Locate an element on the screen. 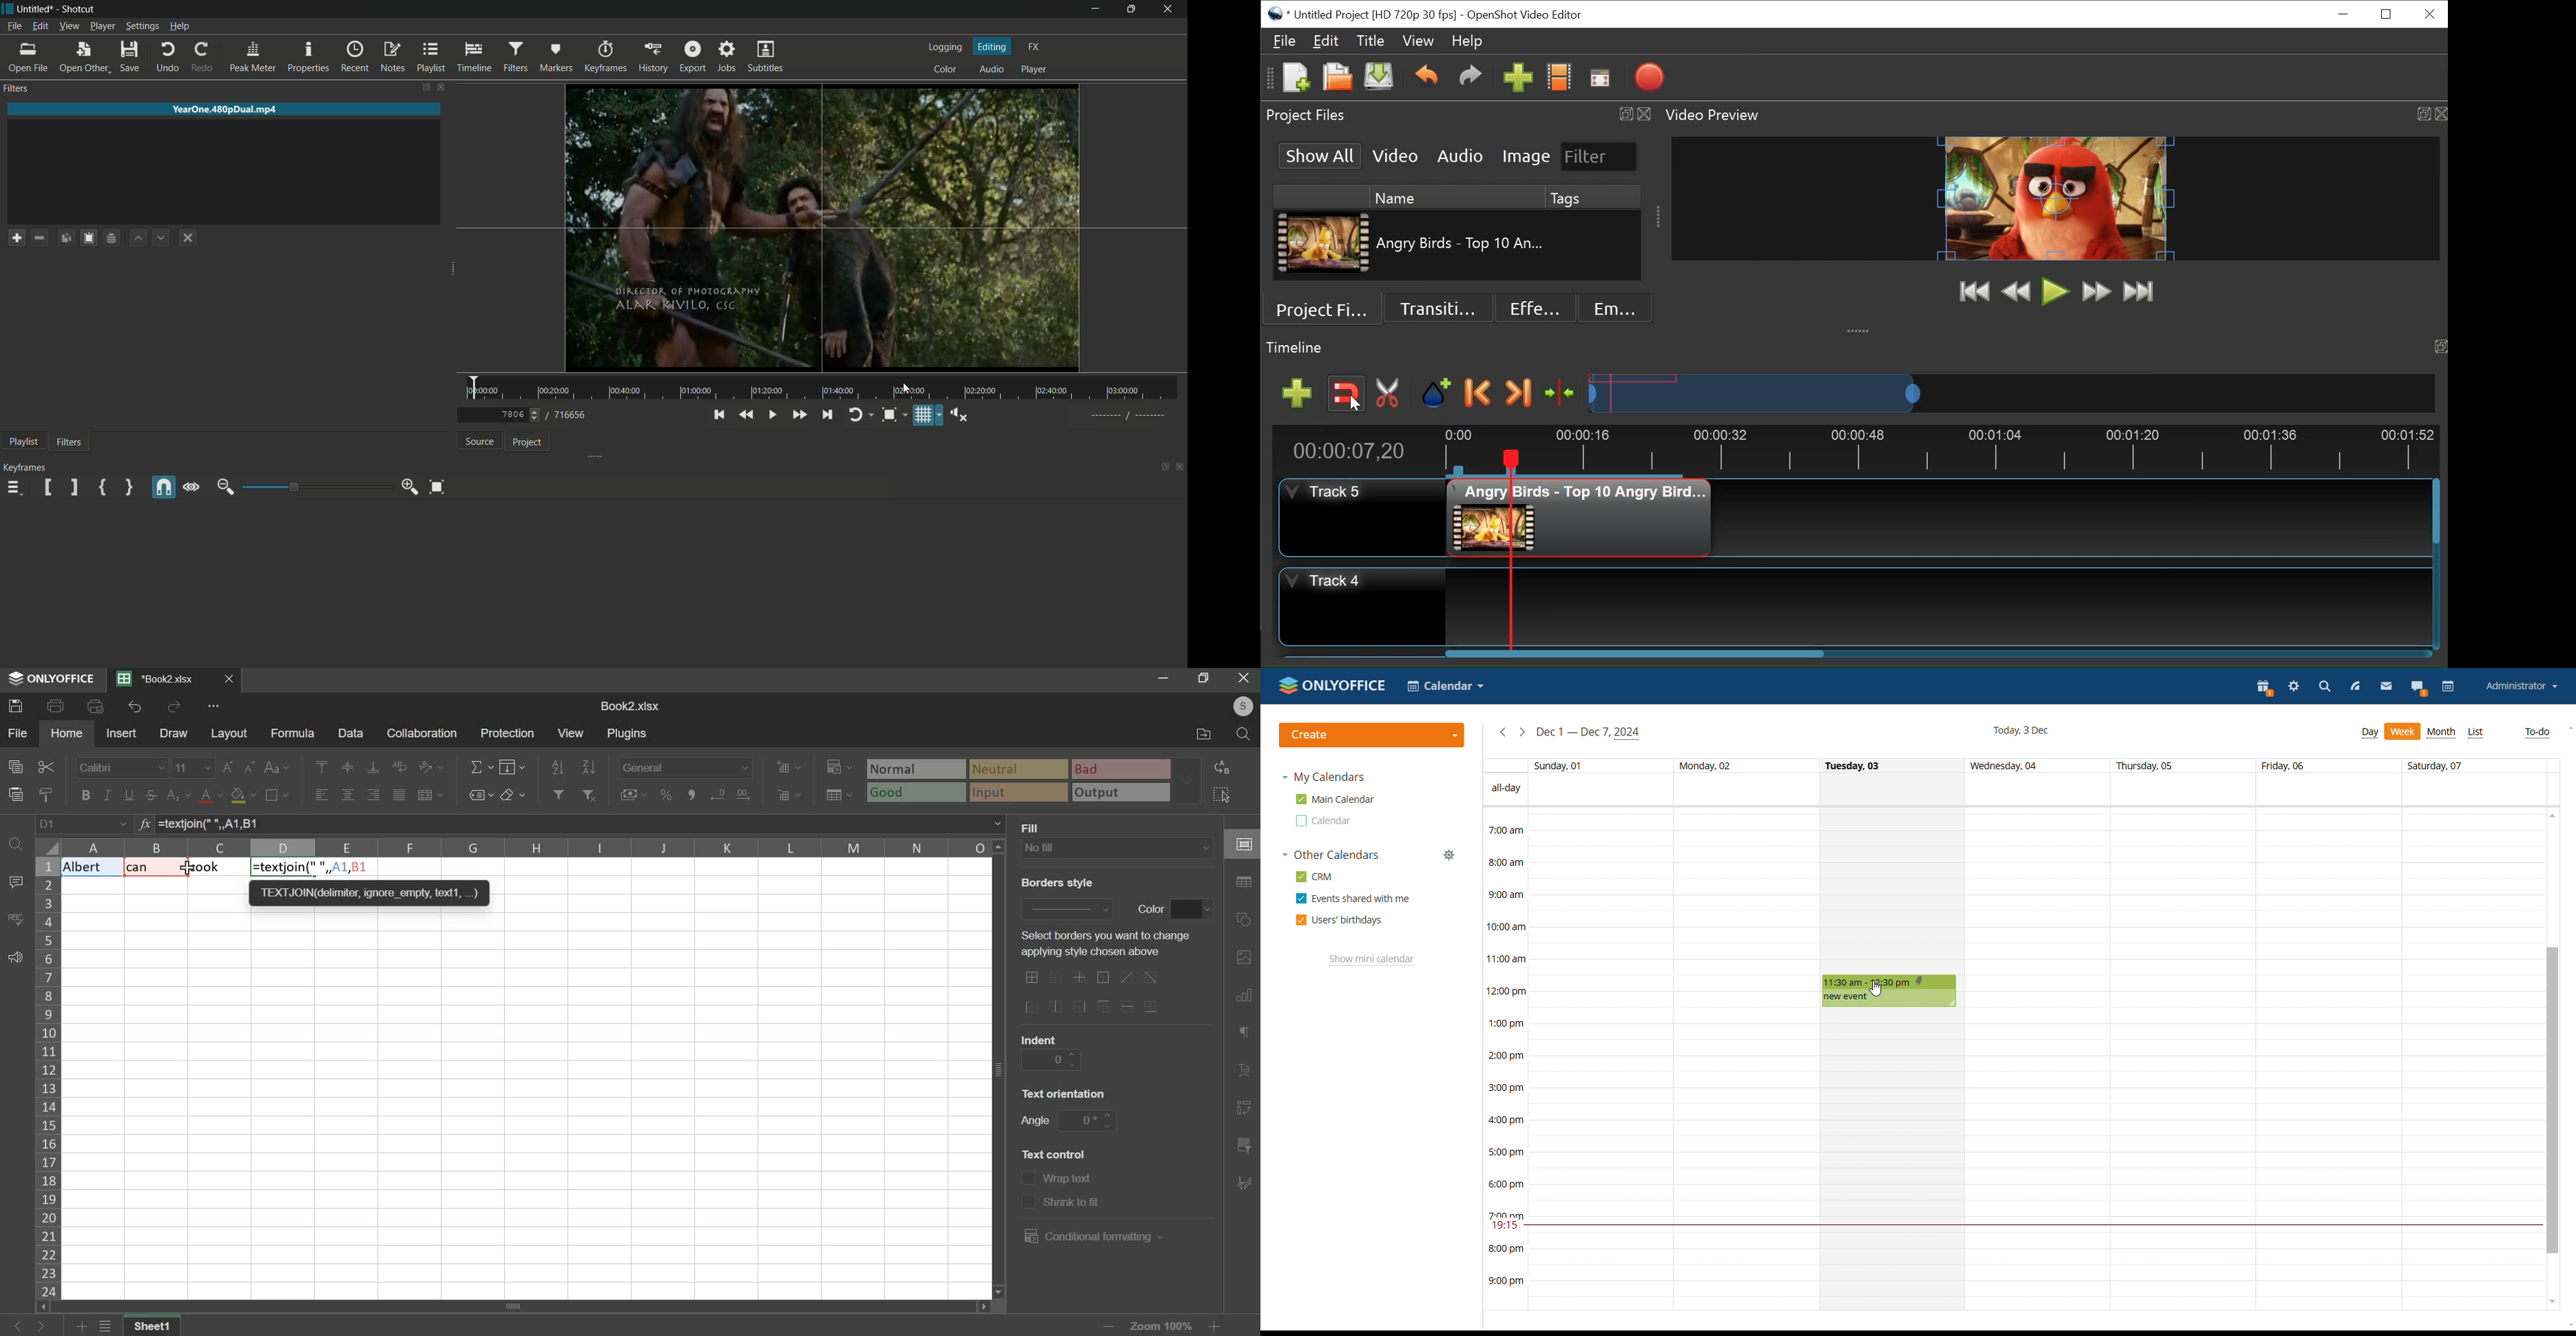  Friday, 06 is located at coordinates (2285, 765).